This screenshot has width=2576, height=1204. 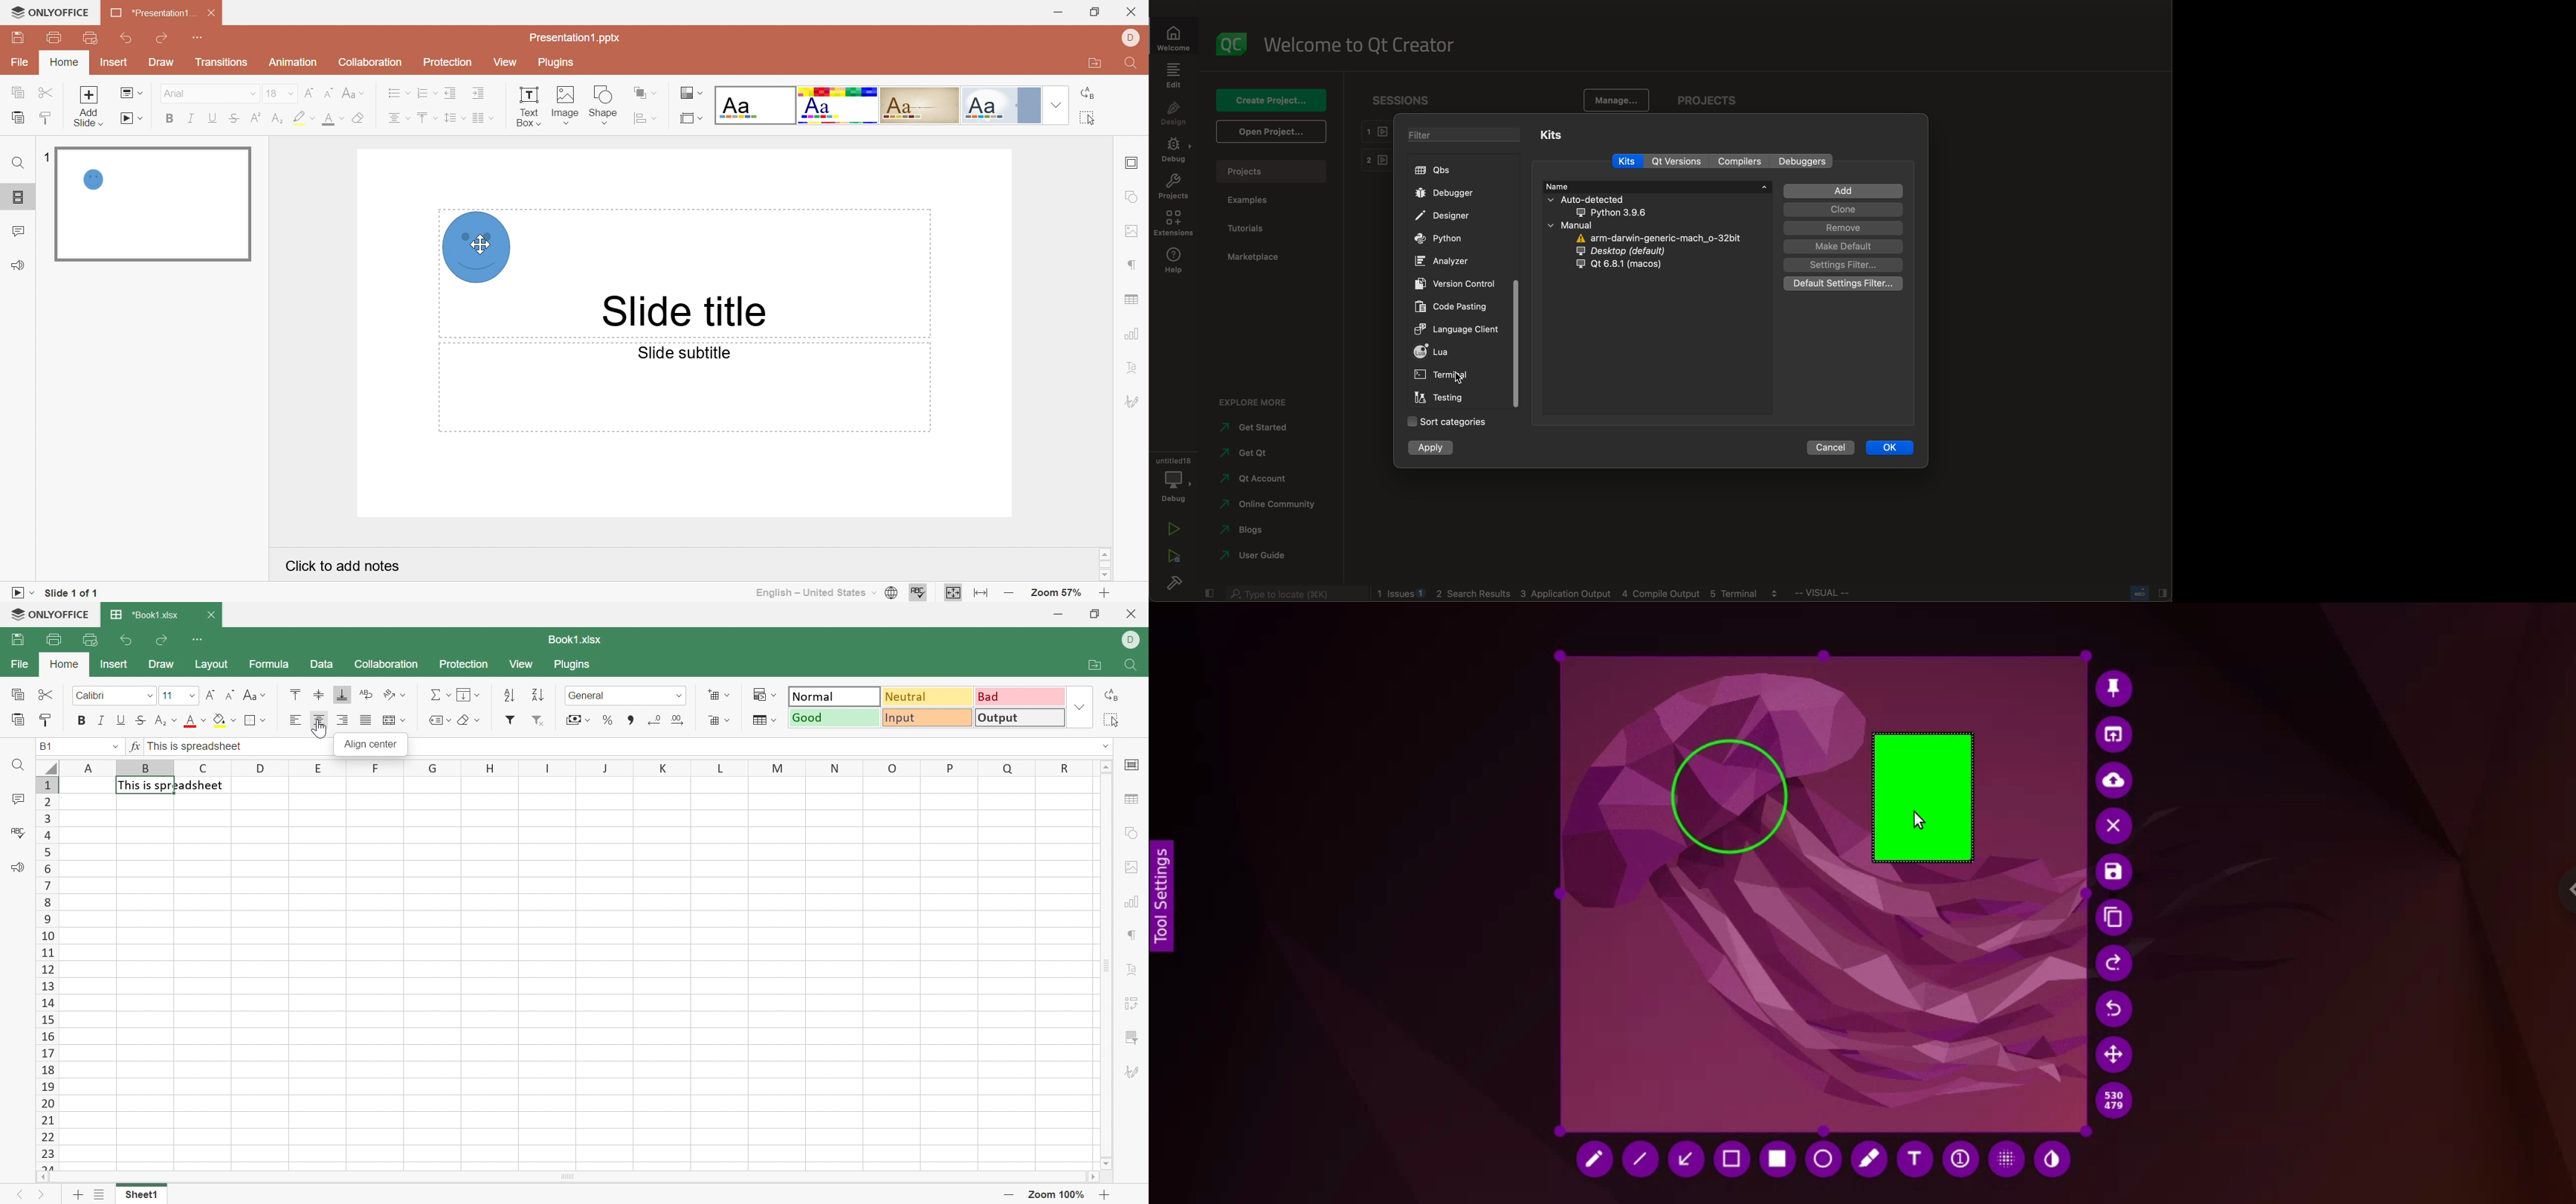 I want to click on analyzer, so click(x=1444, y=262).